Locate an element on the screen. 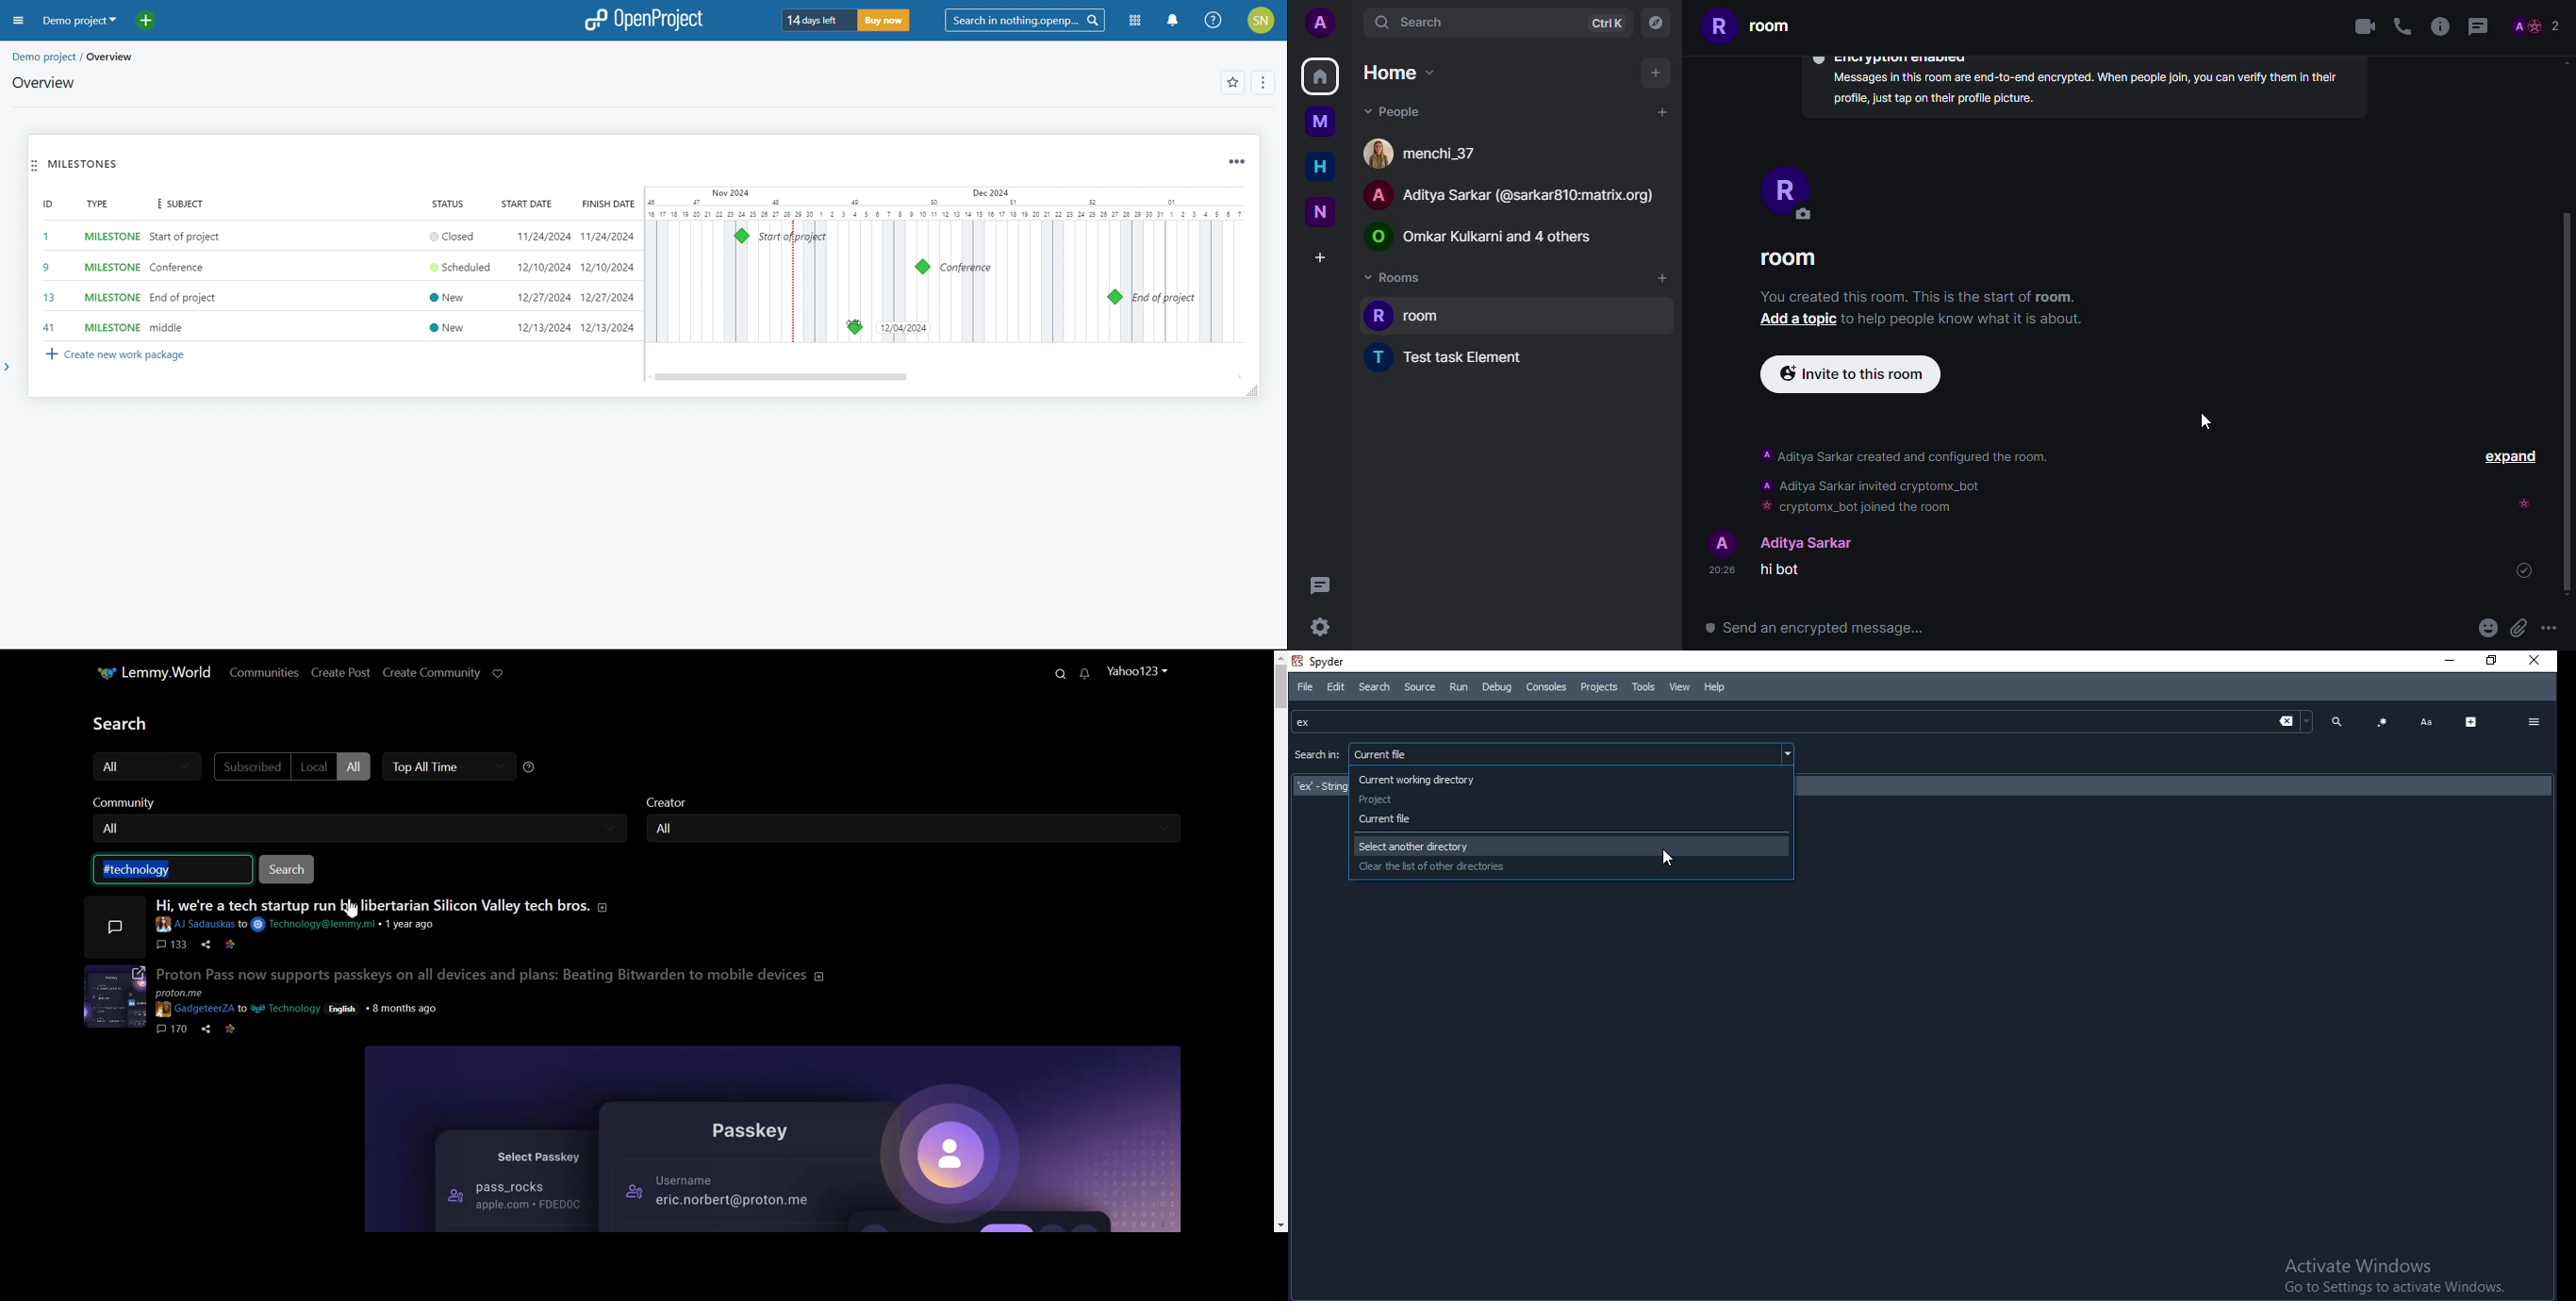  threads is located at coordinates (2487, 25).